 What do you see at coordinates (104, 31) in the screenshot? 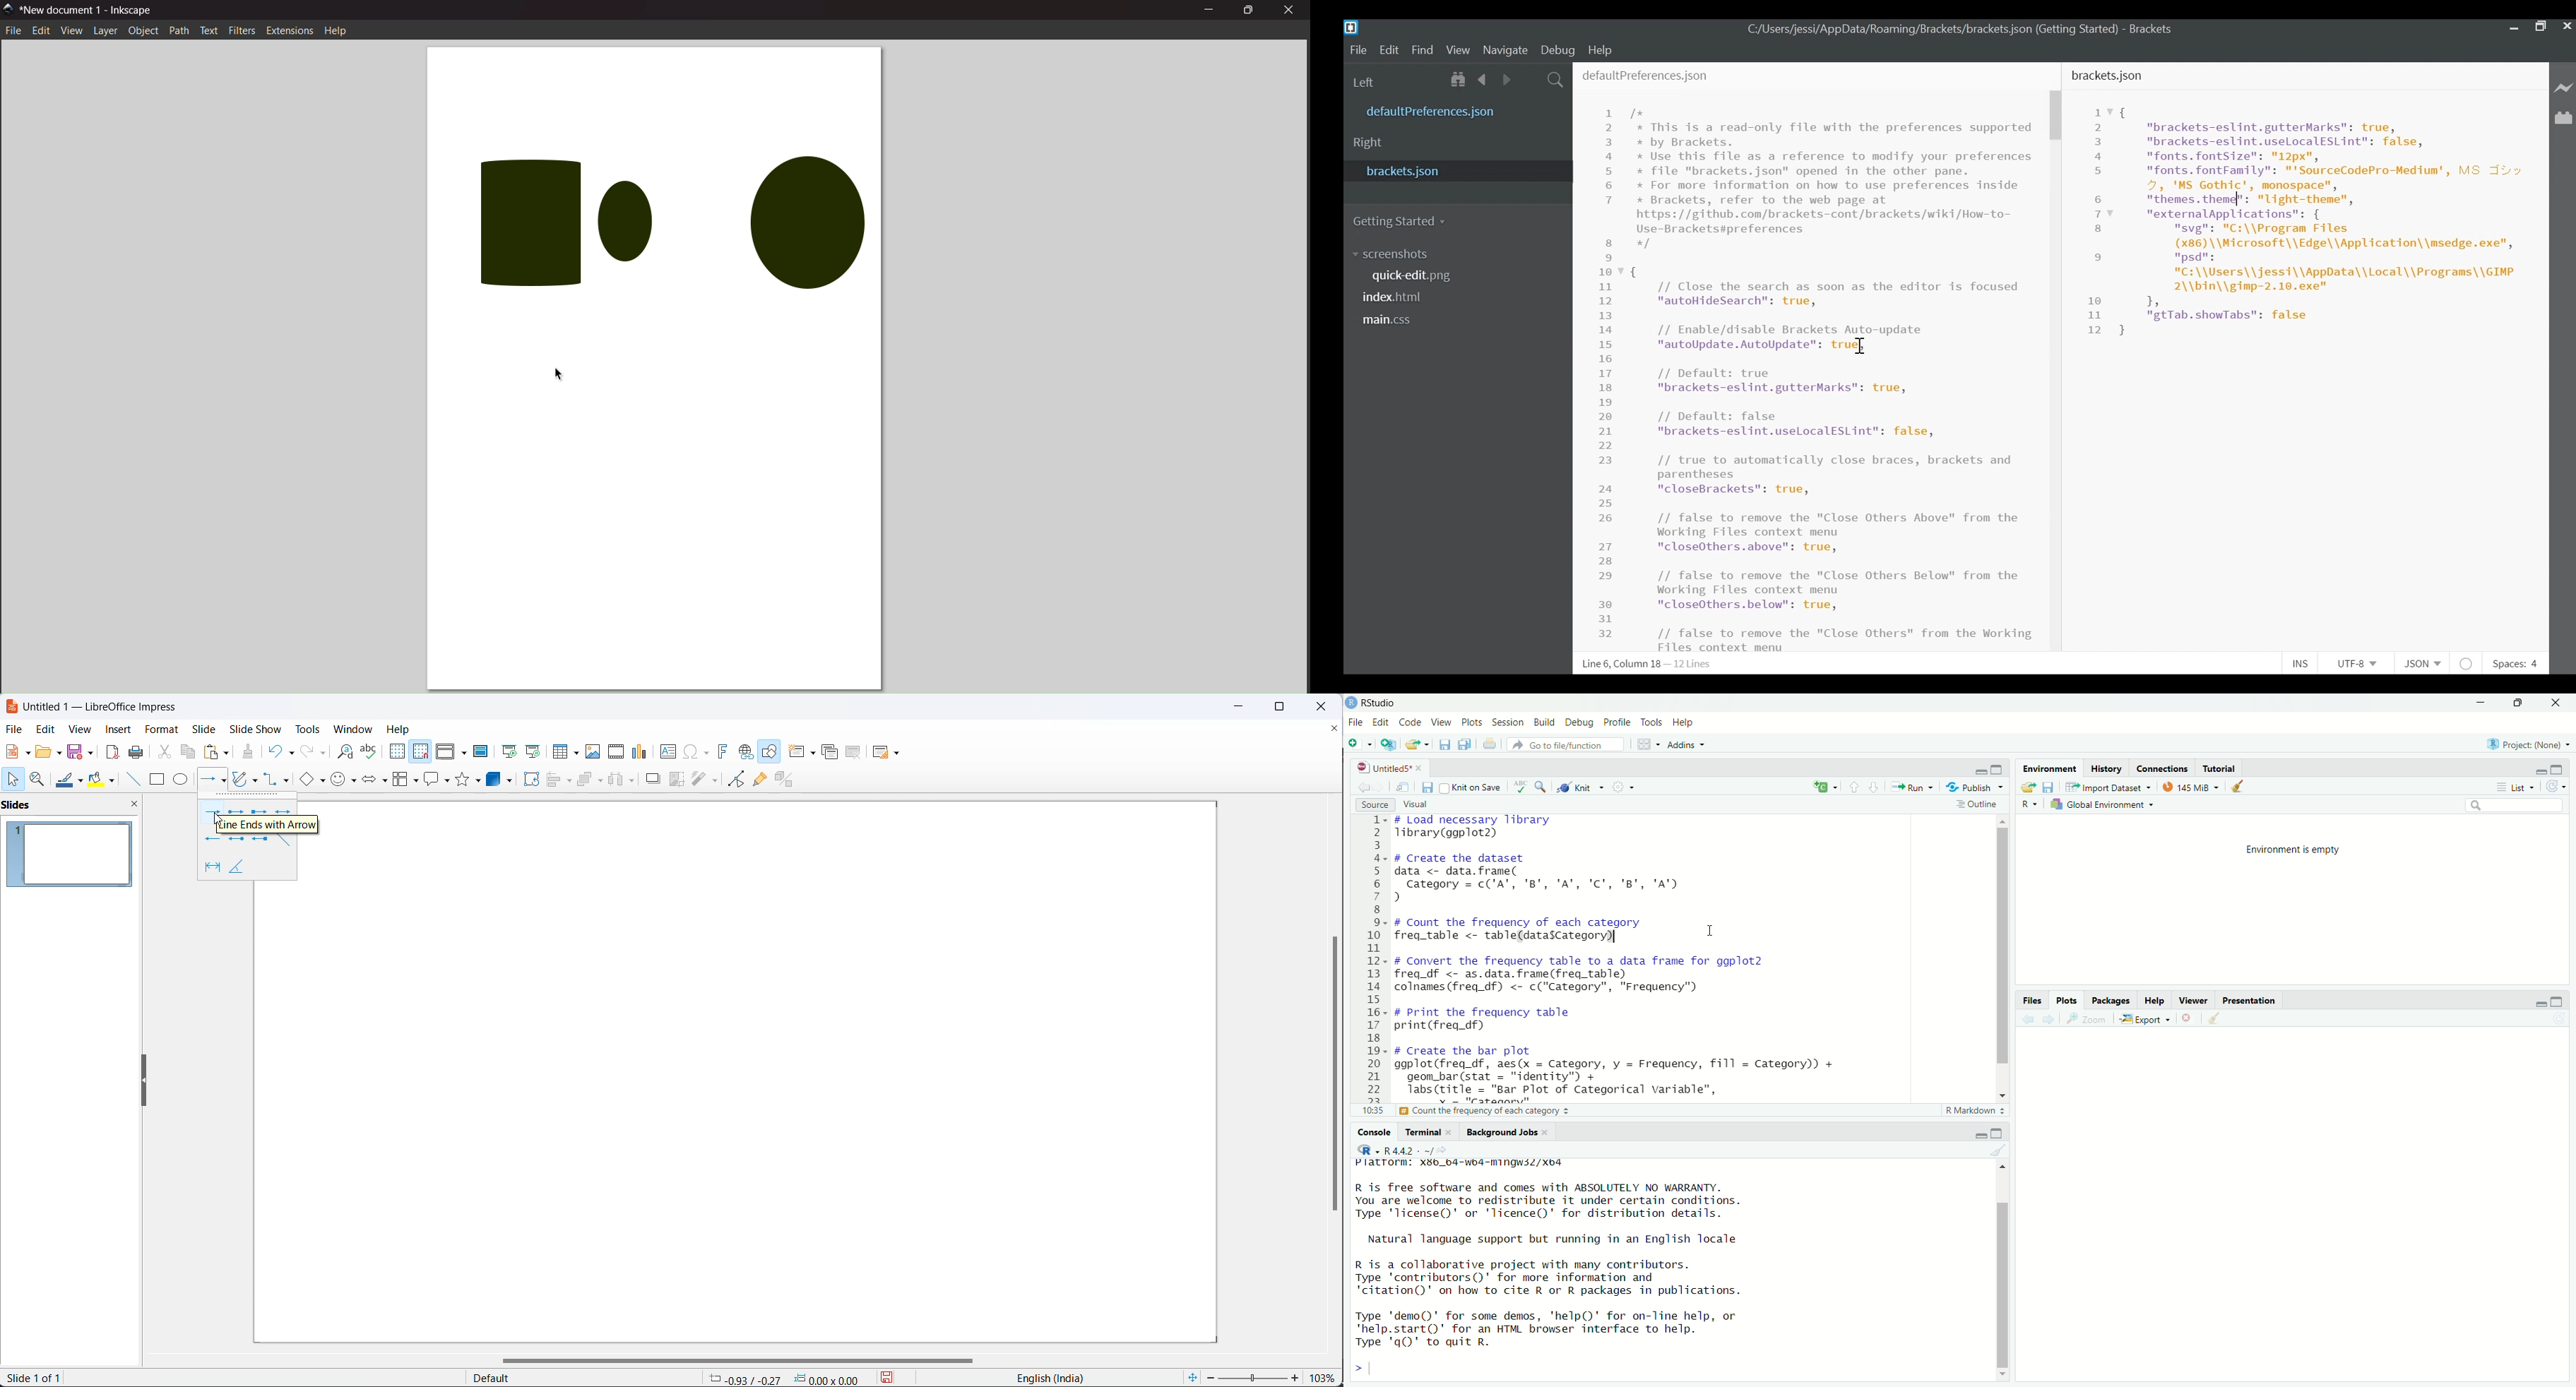
I see `layer` at bounding box center [104, 31].